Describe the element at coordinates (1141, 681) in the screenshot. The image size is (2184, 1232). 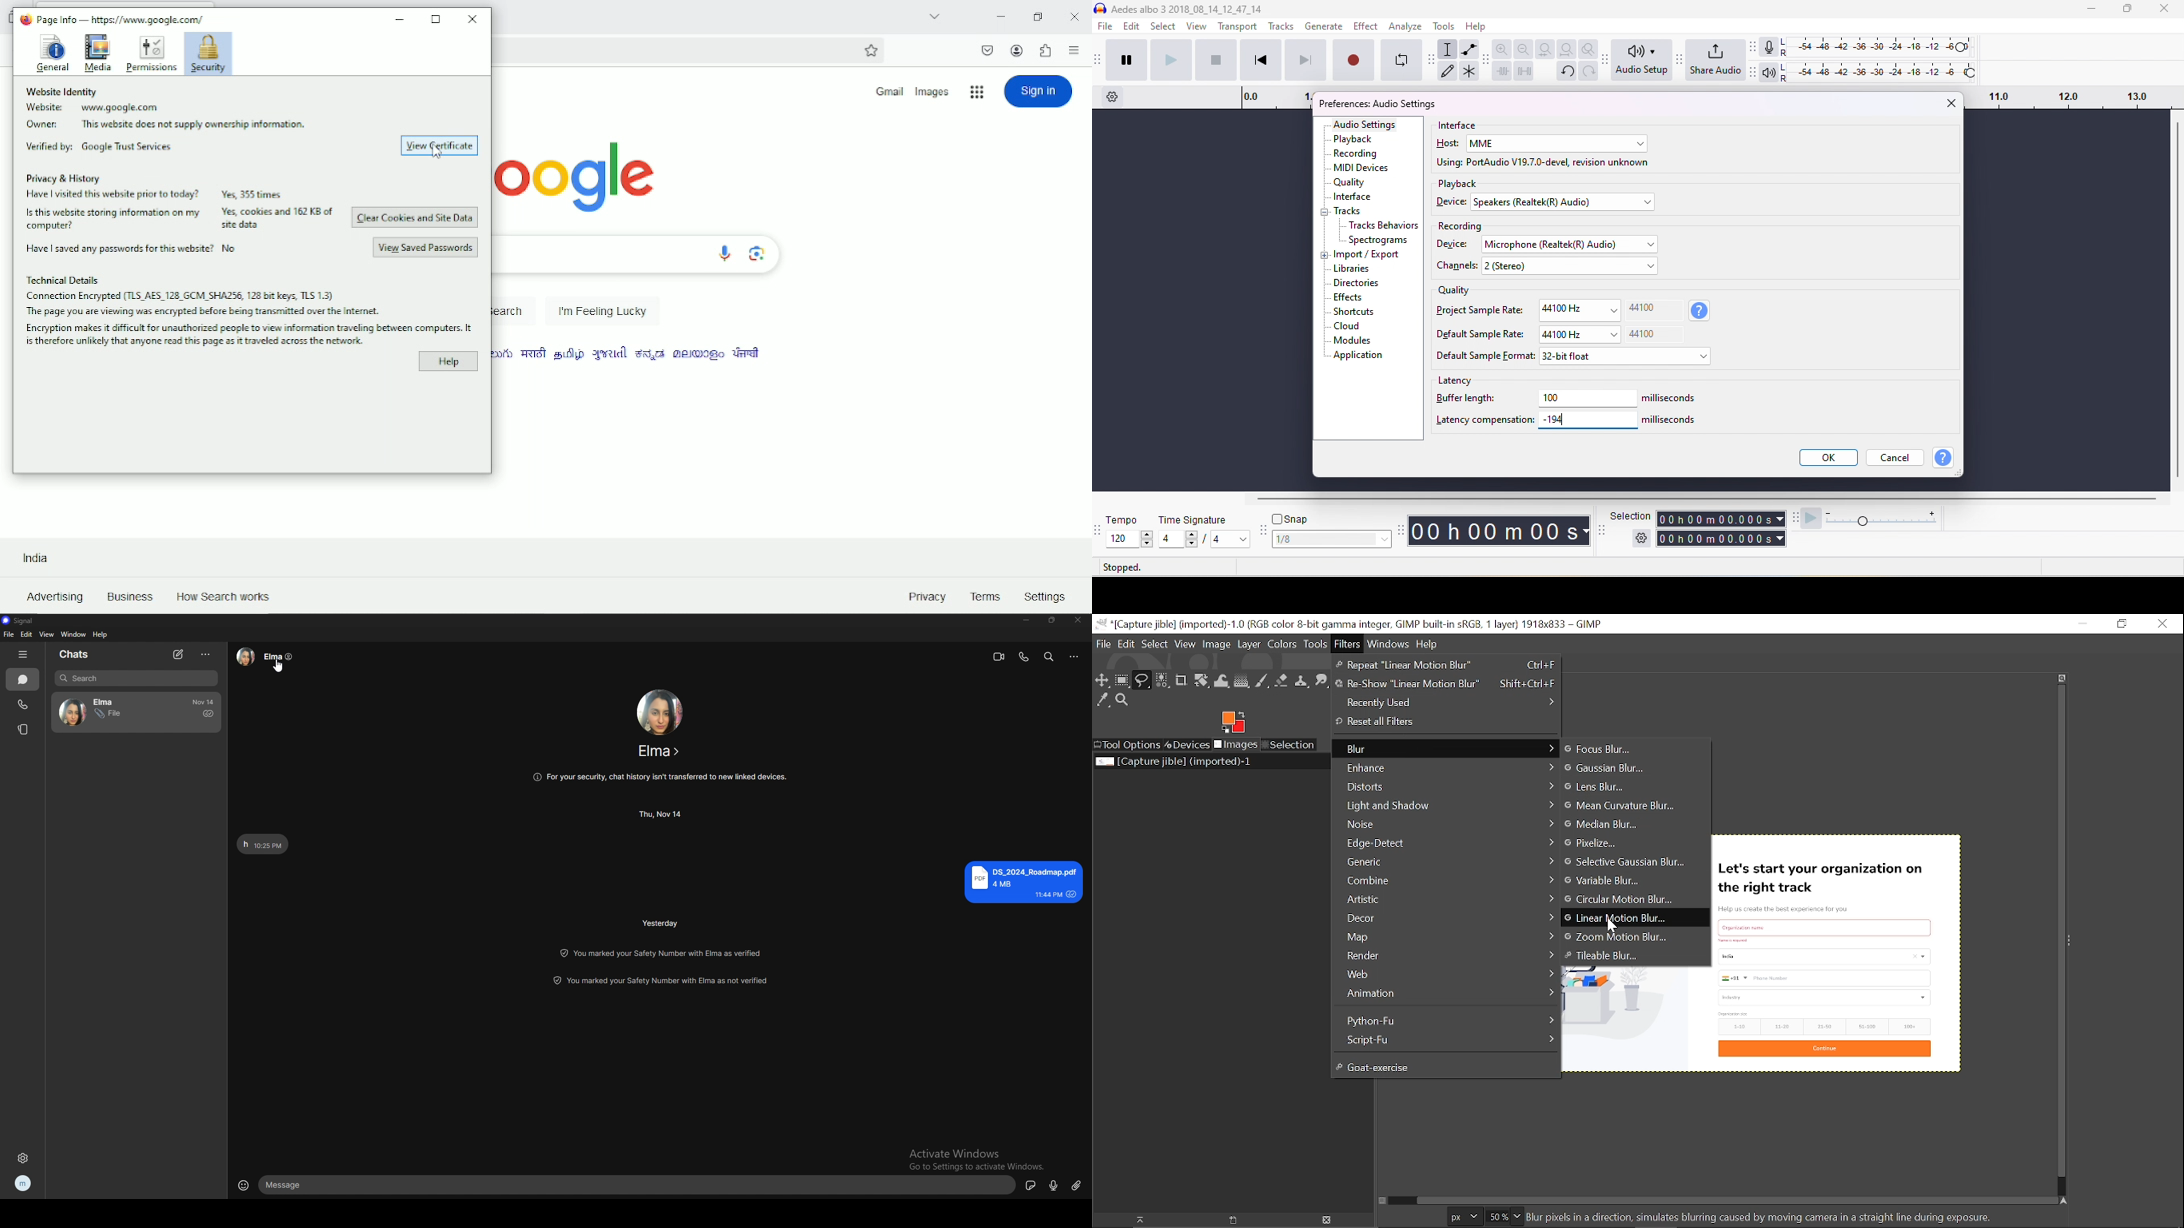
I see `Free select tool` at that location.